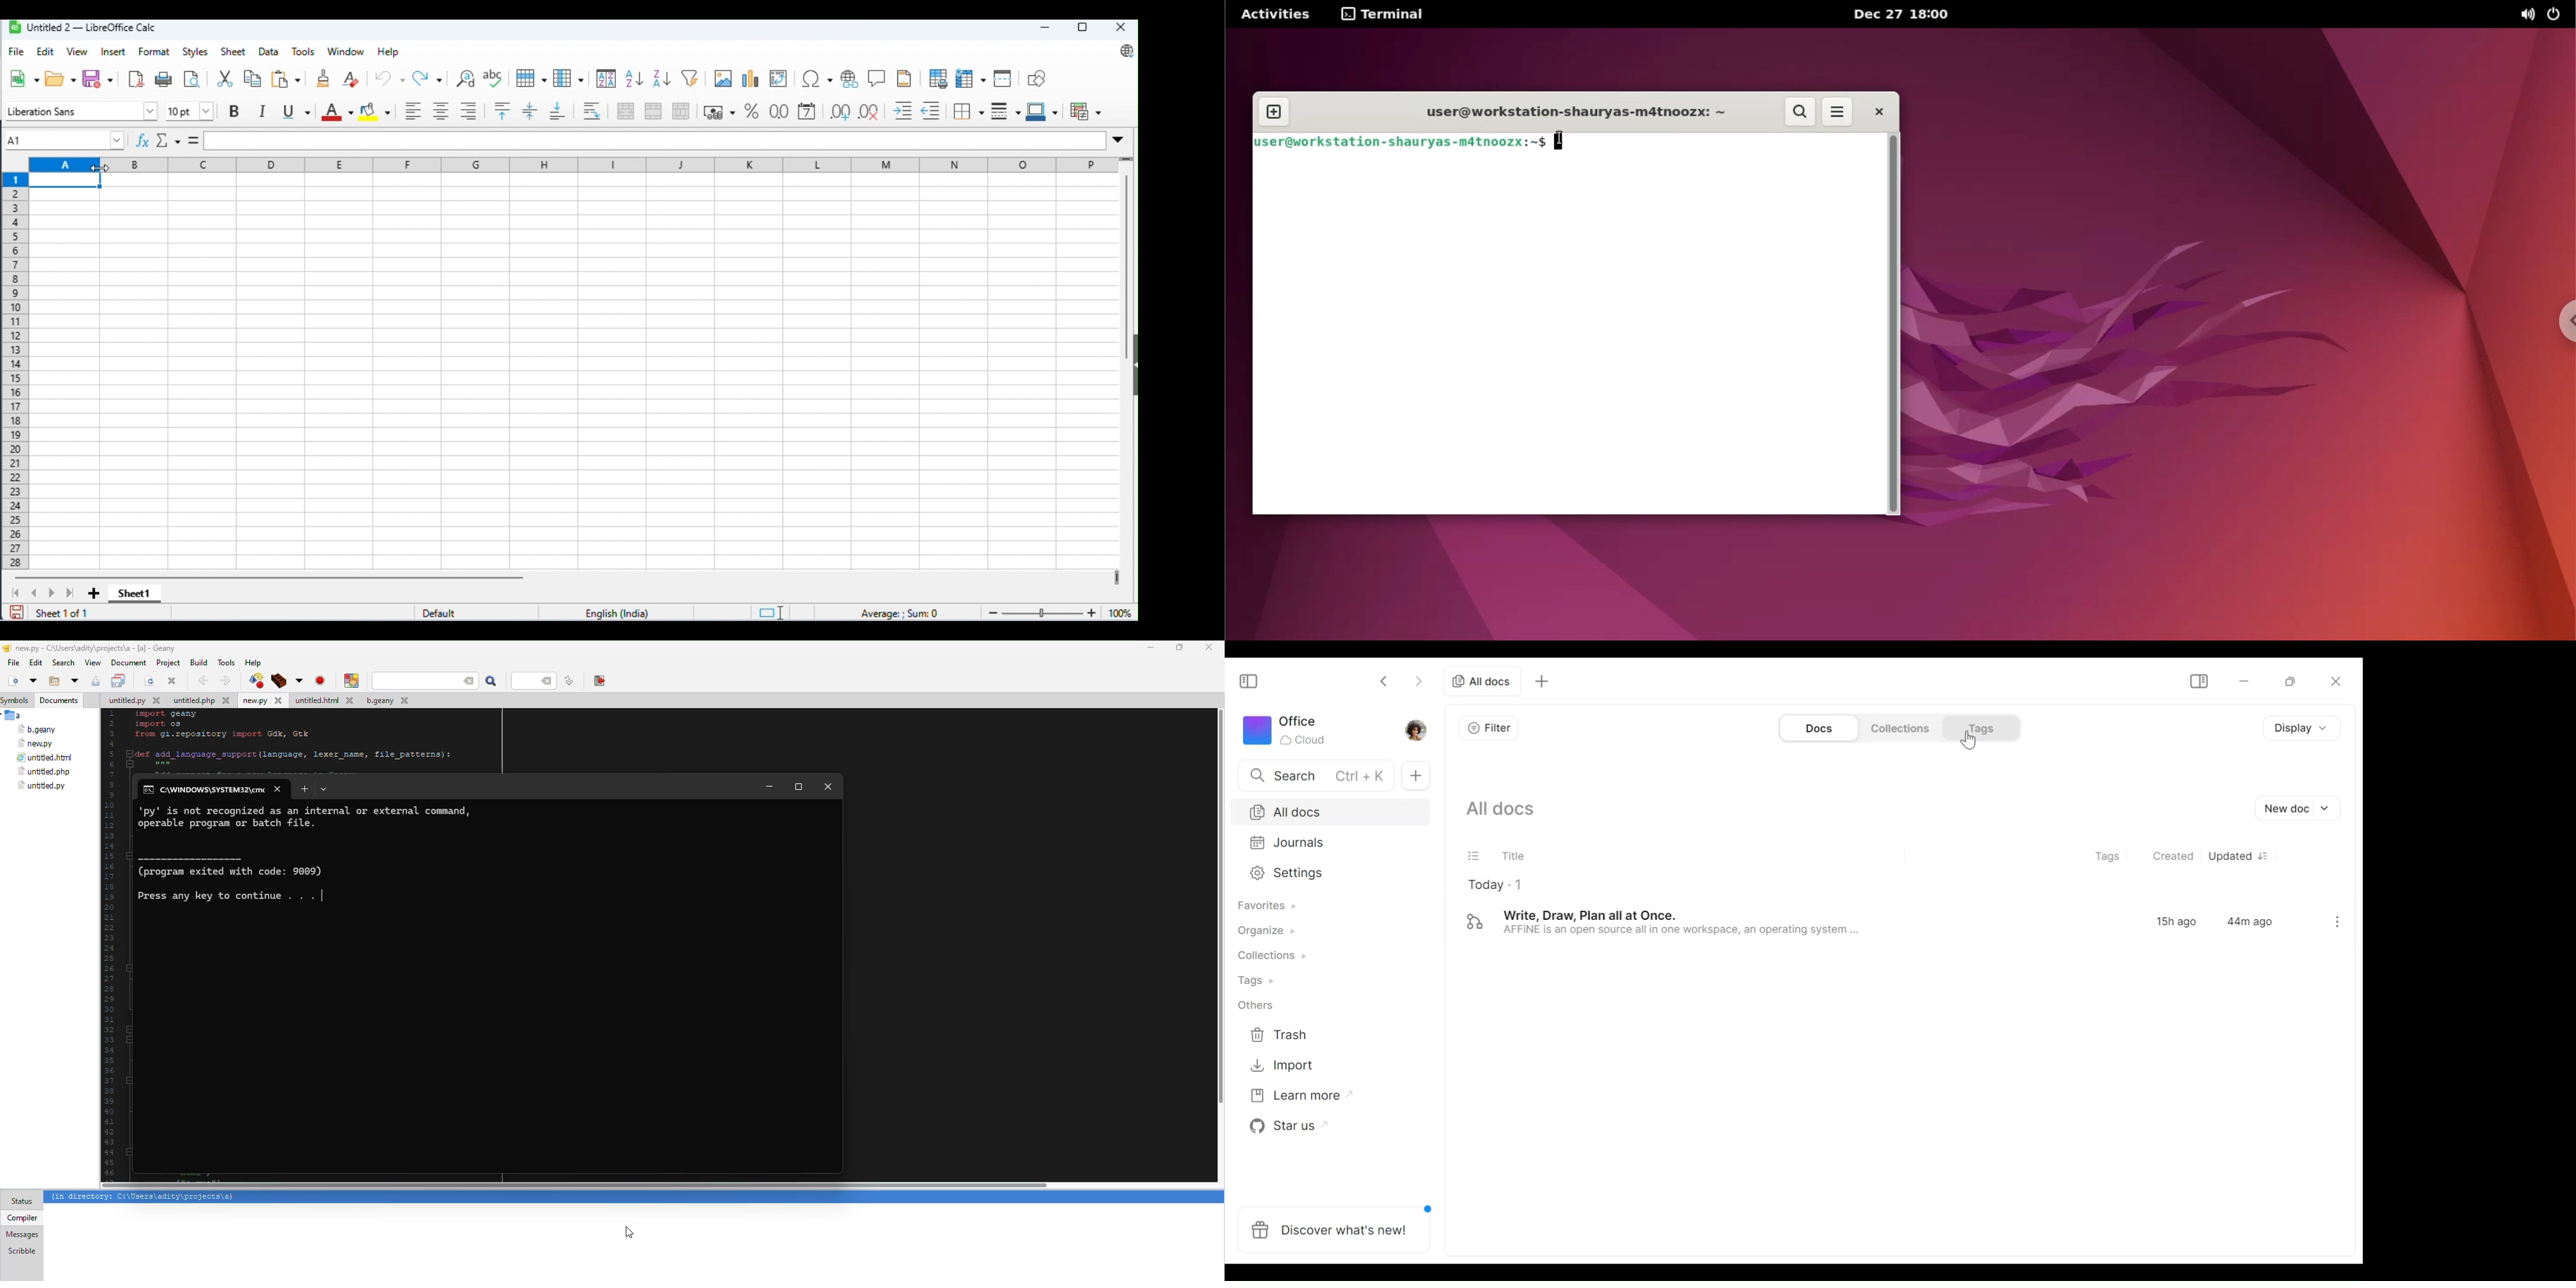 The image size is (2576, 1288). Describe the element at coordinates (32, 681) in the screenshot. I see `open` at that location.